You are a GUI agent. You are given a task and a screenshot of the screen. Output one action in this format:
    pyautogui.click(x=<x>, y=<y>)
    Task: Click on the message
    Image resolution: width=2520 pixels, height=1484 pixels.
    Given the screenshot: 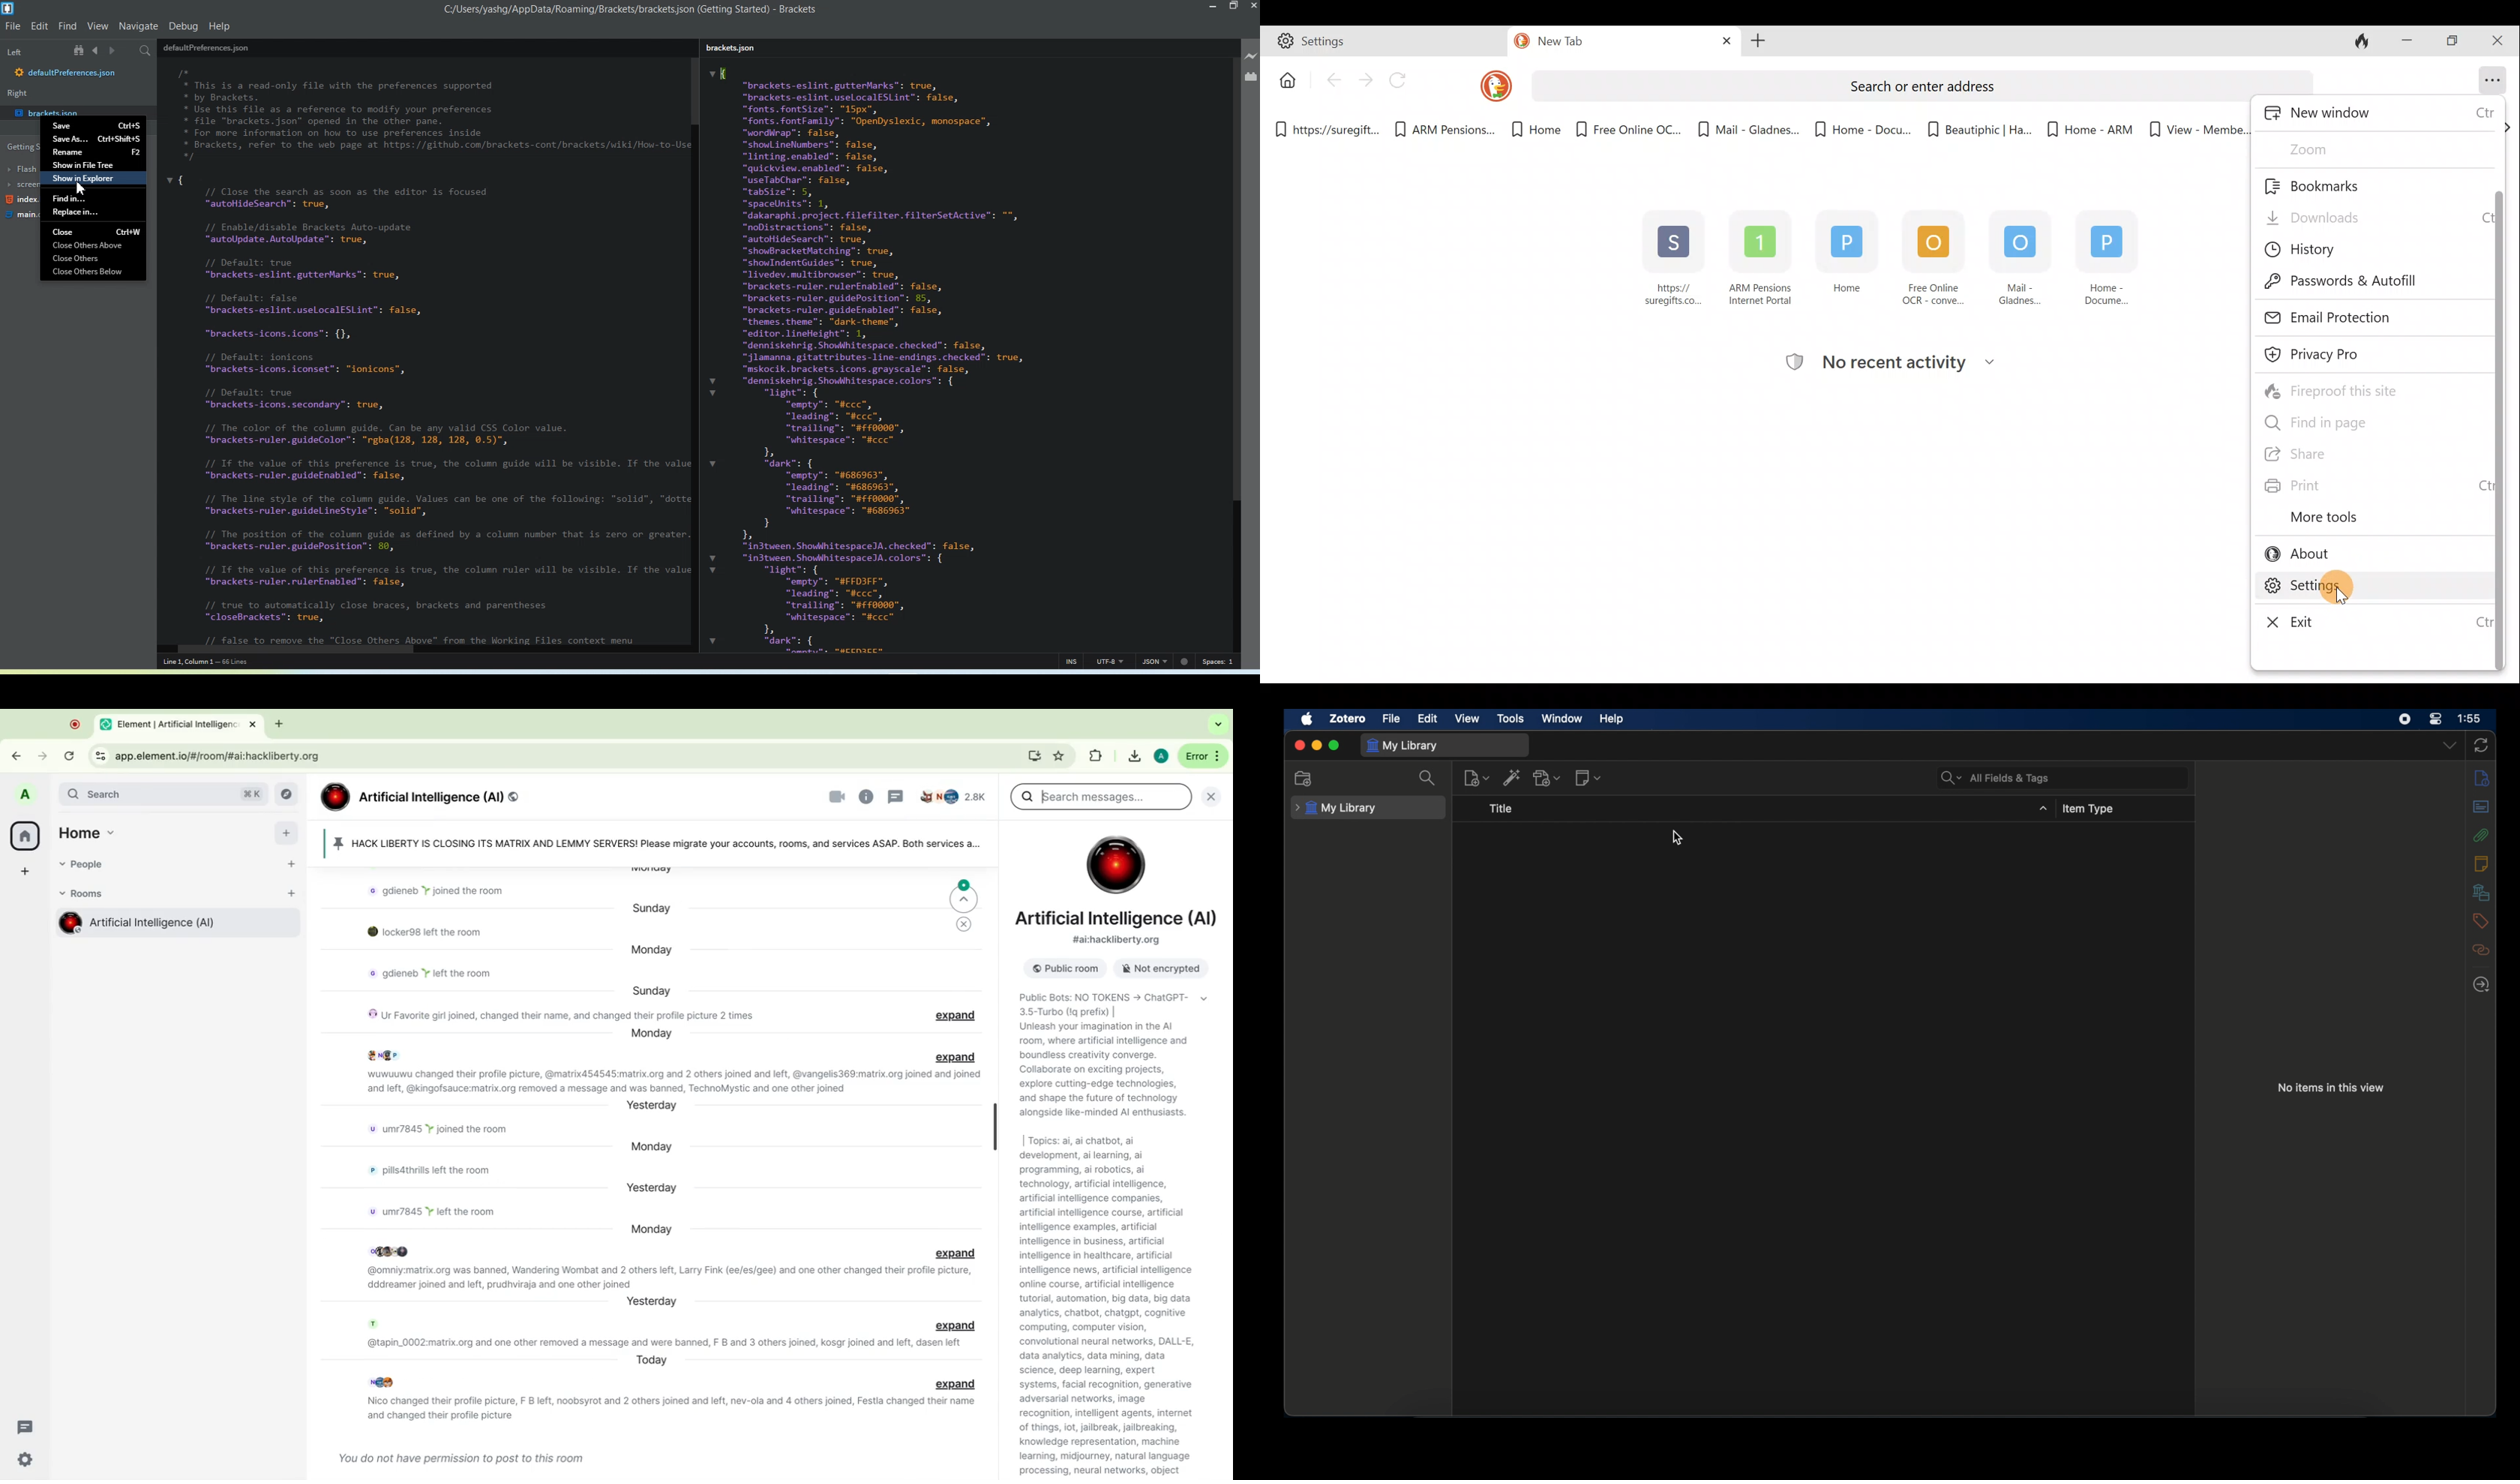 What is the action you would take?
    pyautogui.click(x=563, y=1015)
    